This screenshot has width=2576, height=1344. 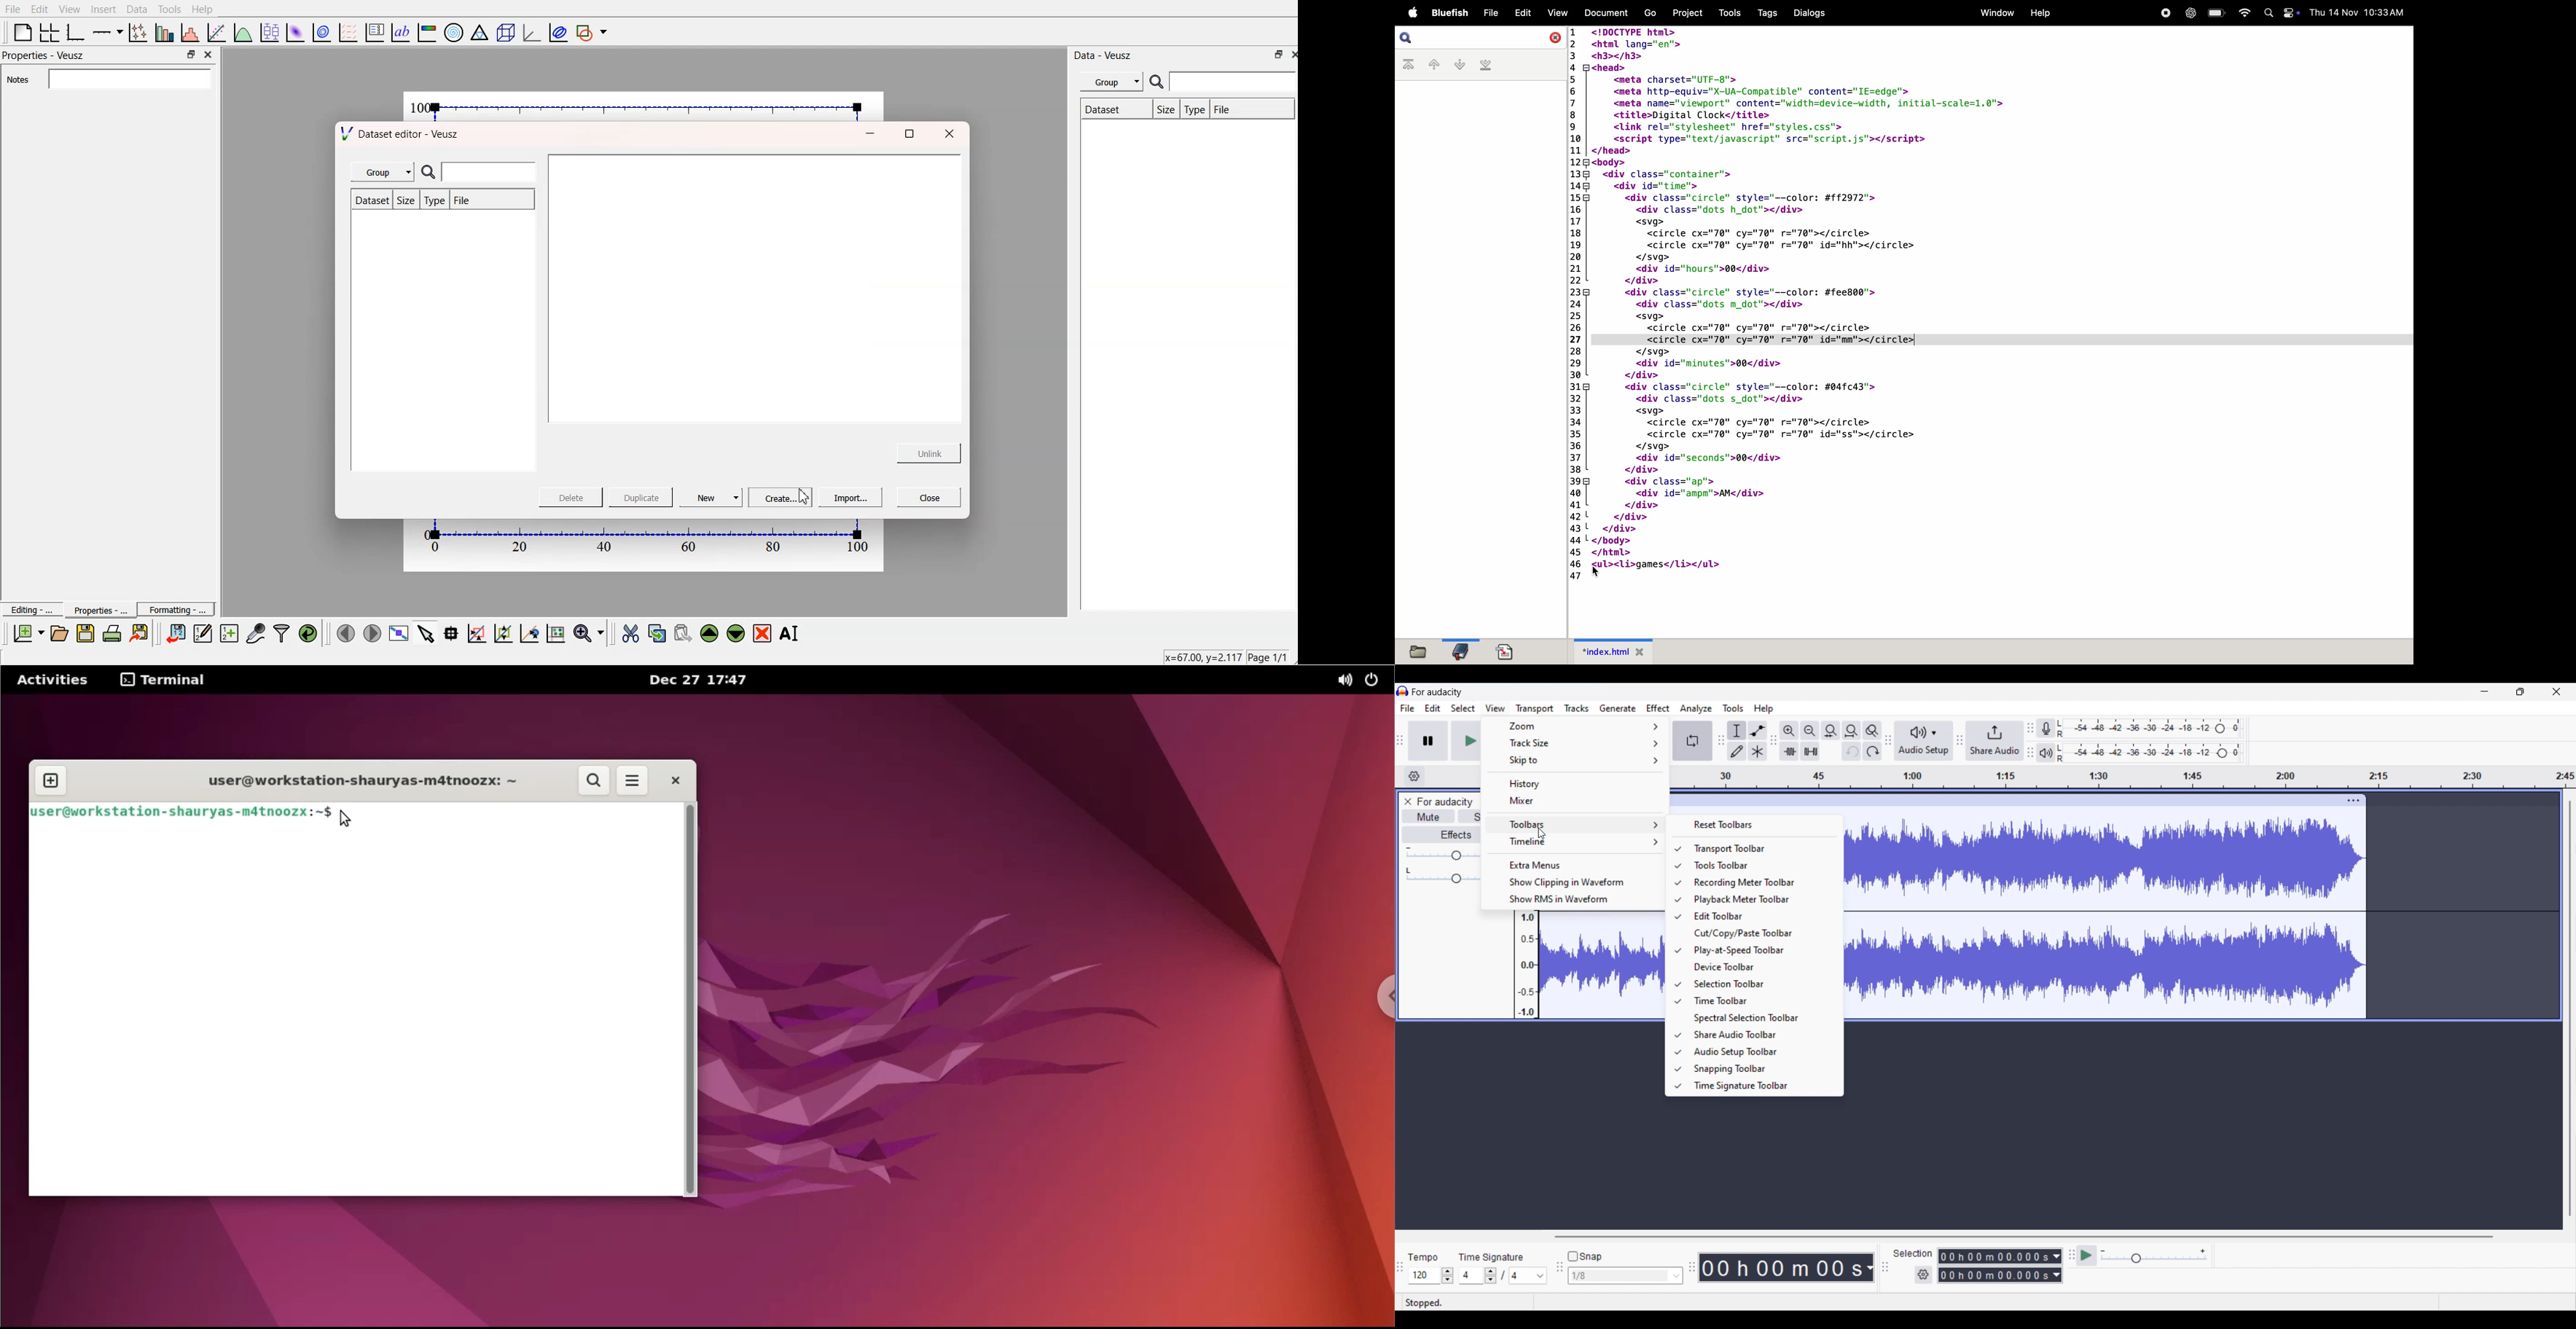 What do you see at coordinates (2281, 13) in the screenshot?
I see `apple widgets` at bounding box center [2281, 13].